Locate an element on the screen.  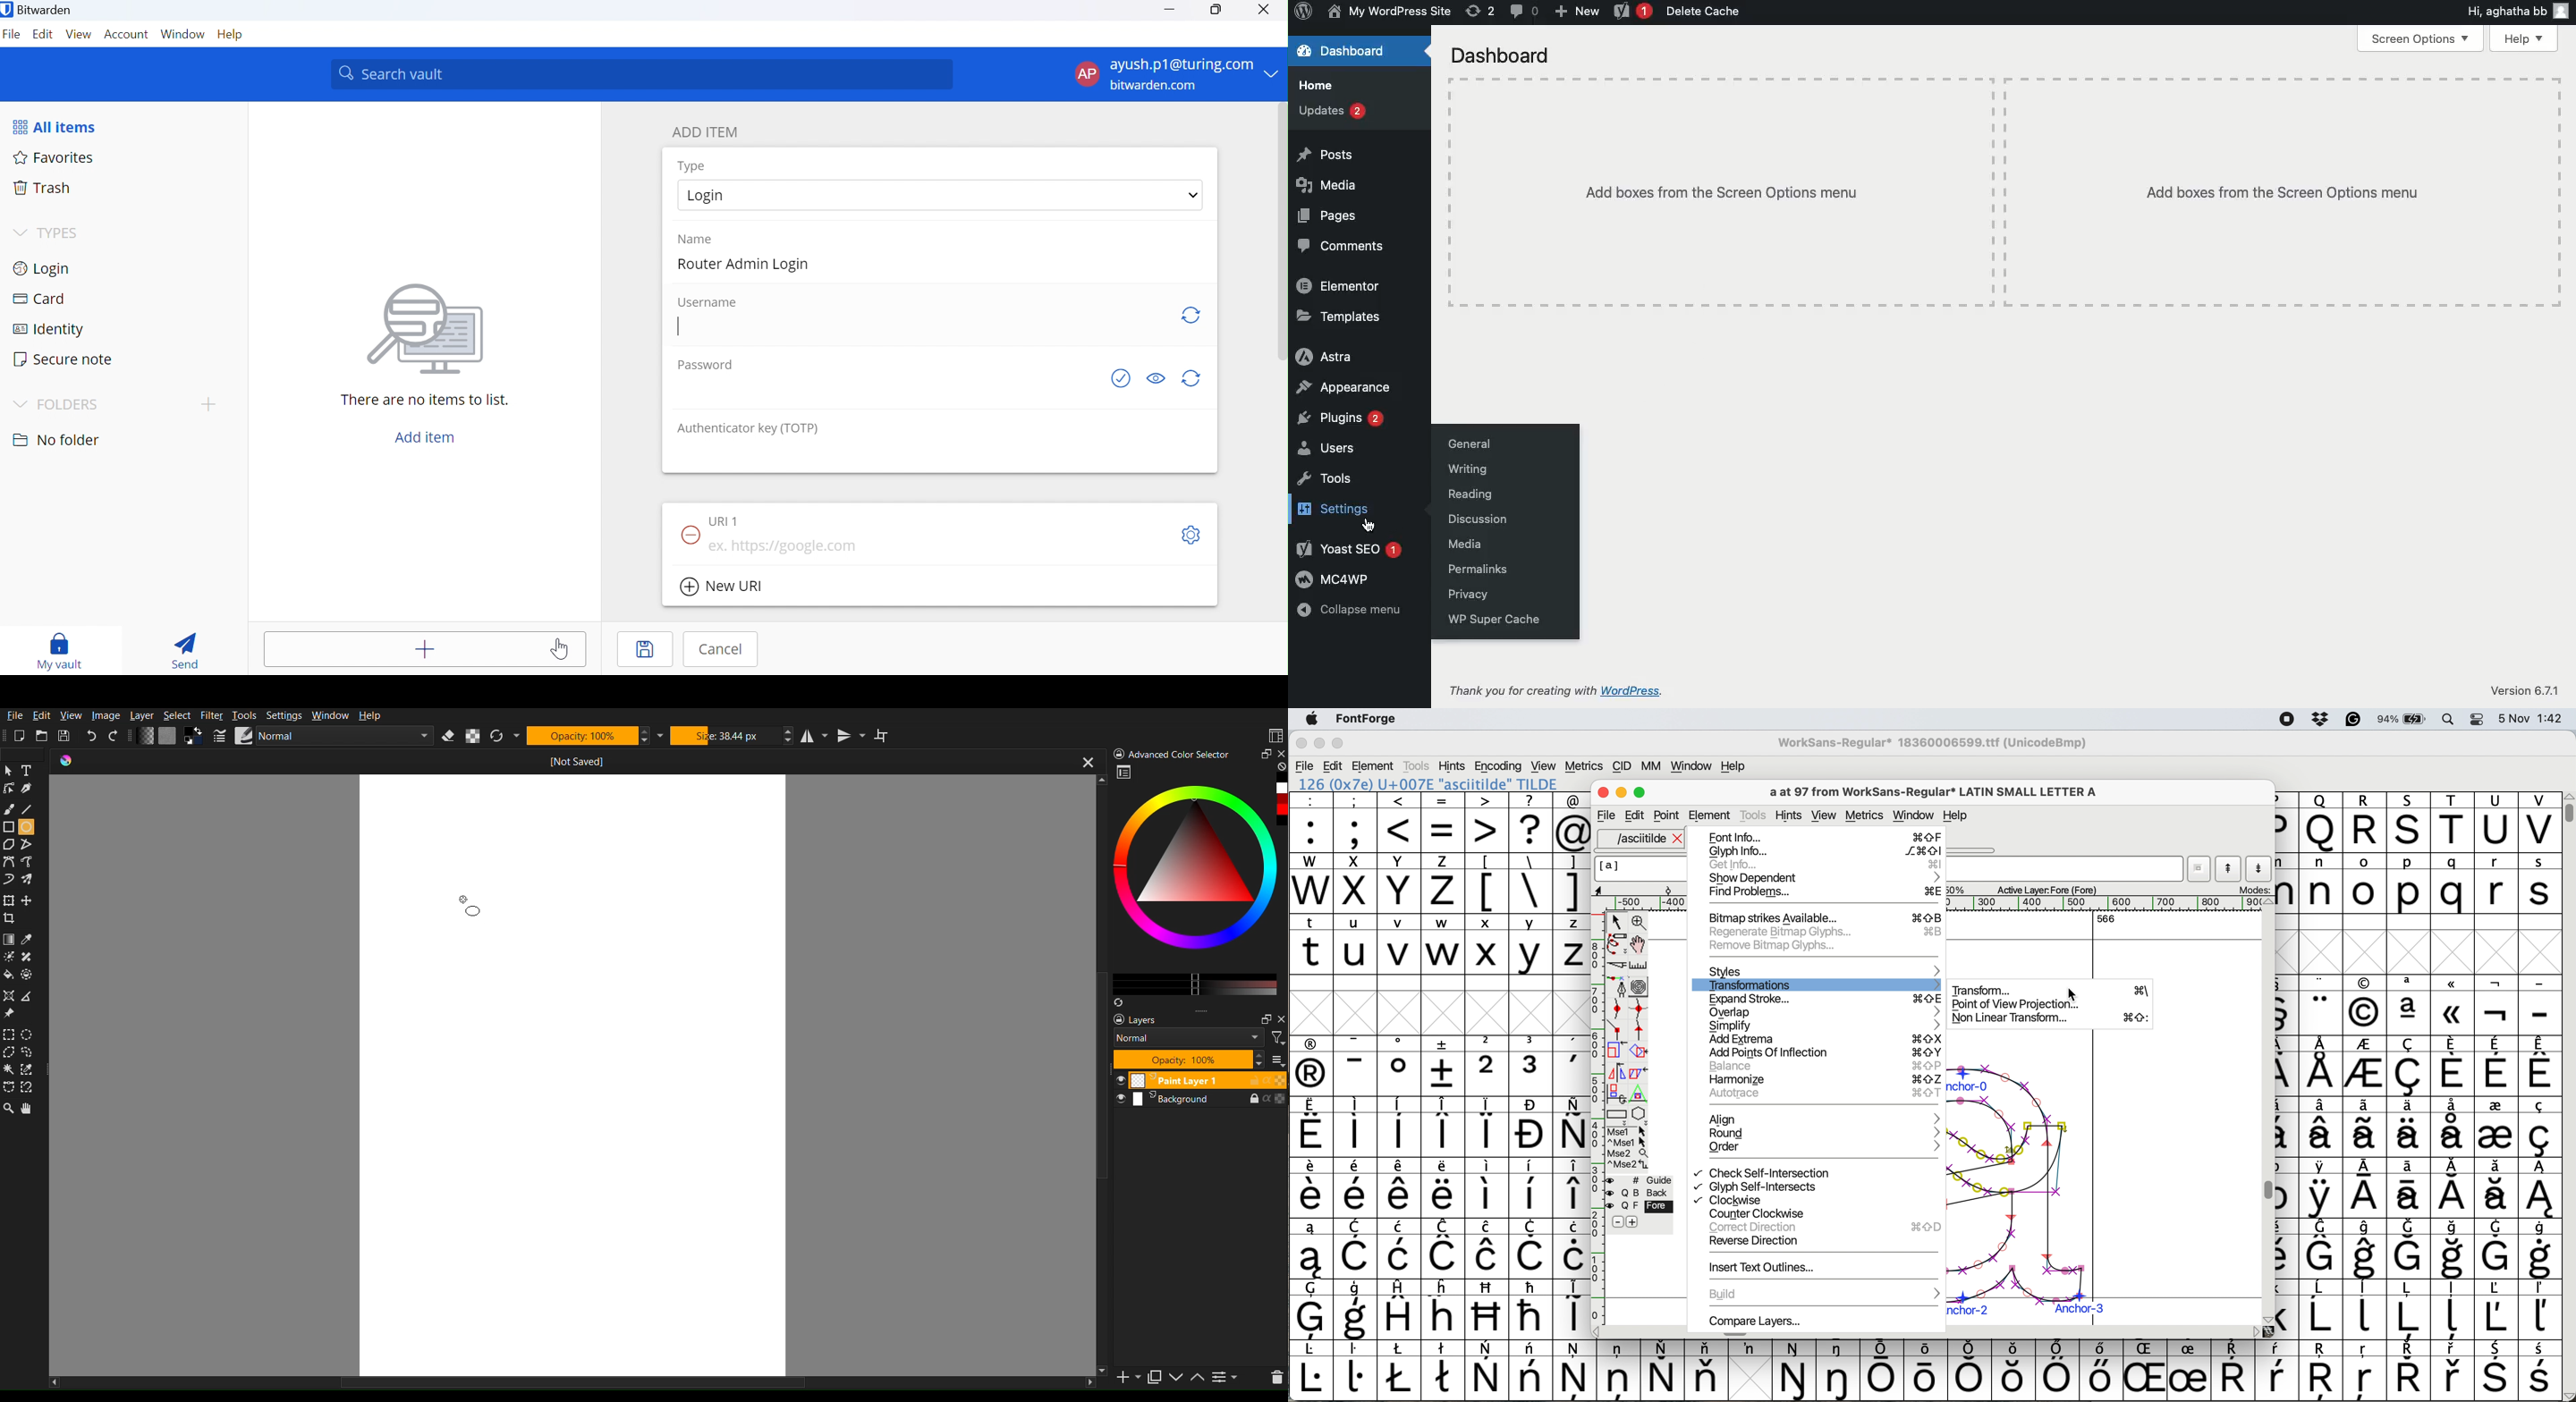
New is located at coordinates (1577, 10).